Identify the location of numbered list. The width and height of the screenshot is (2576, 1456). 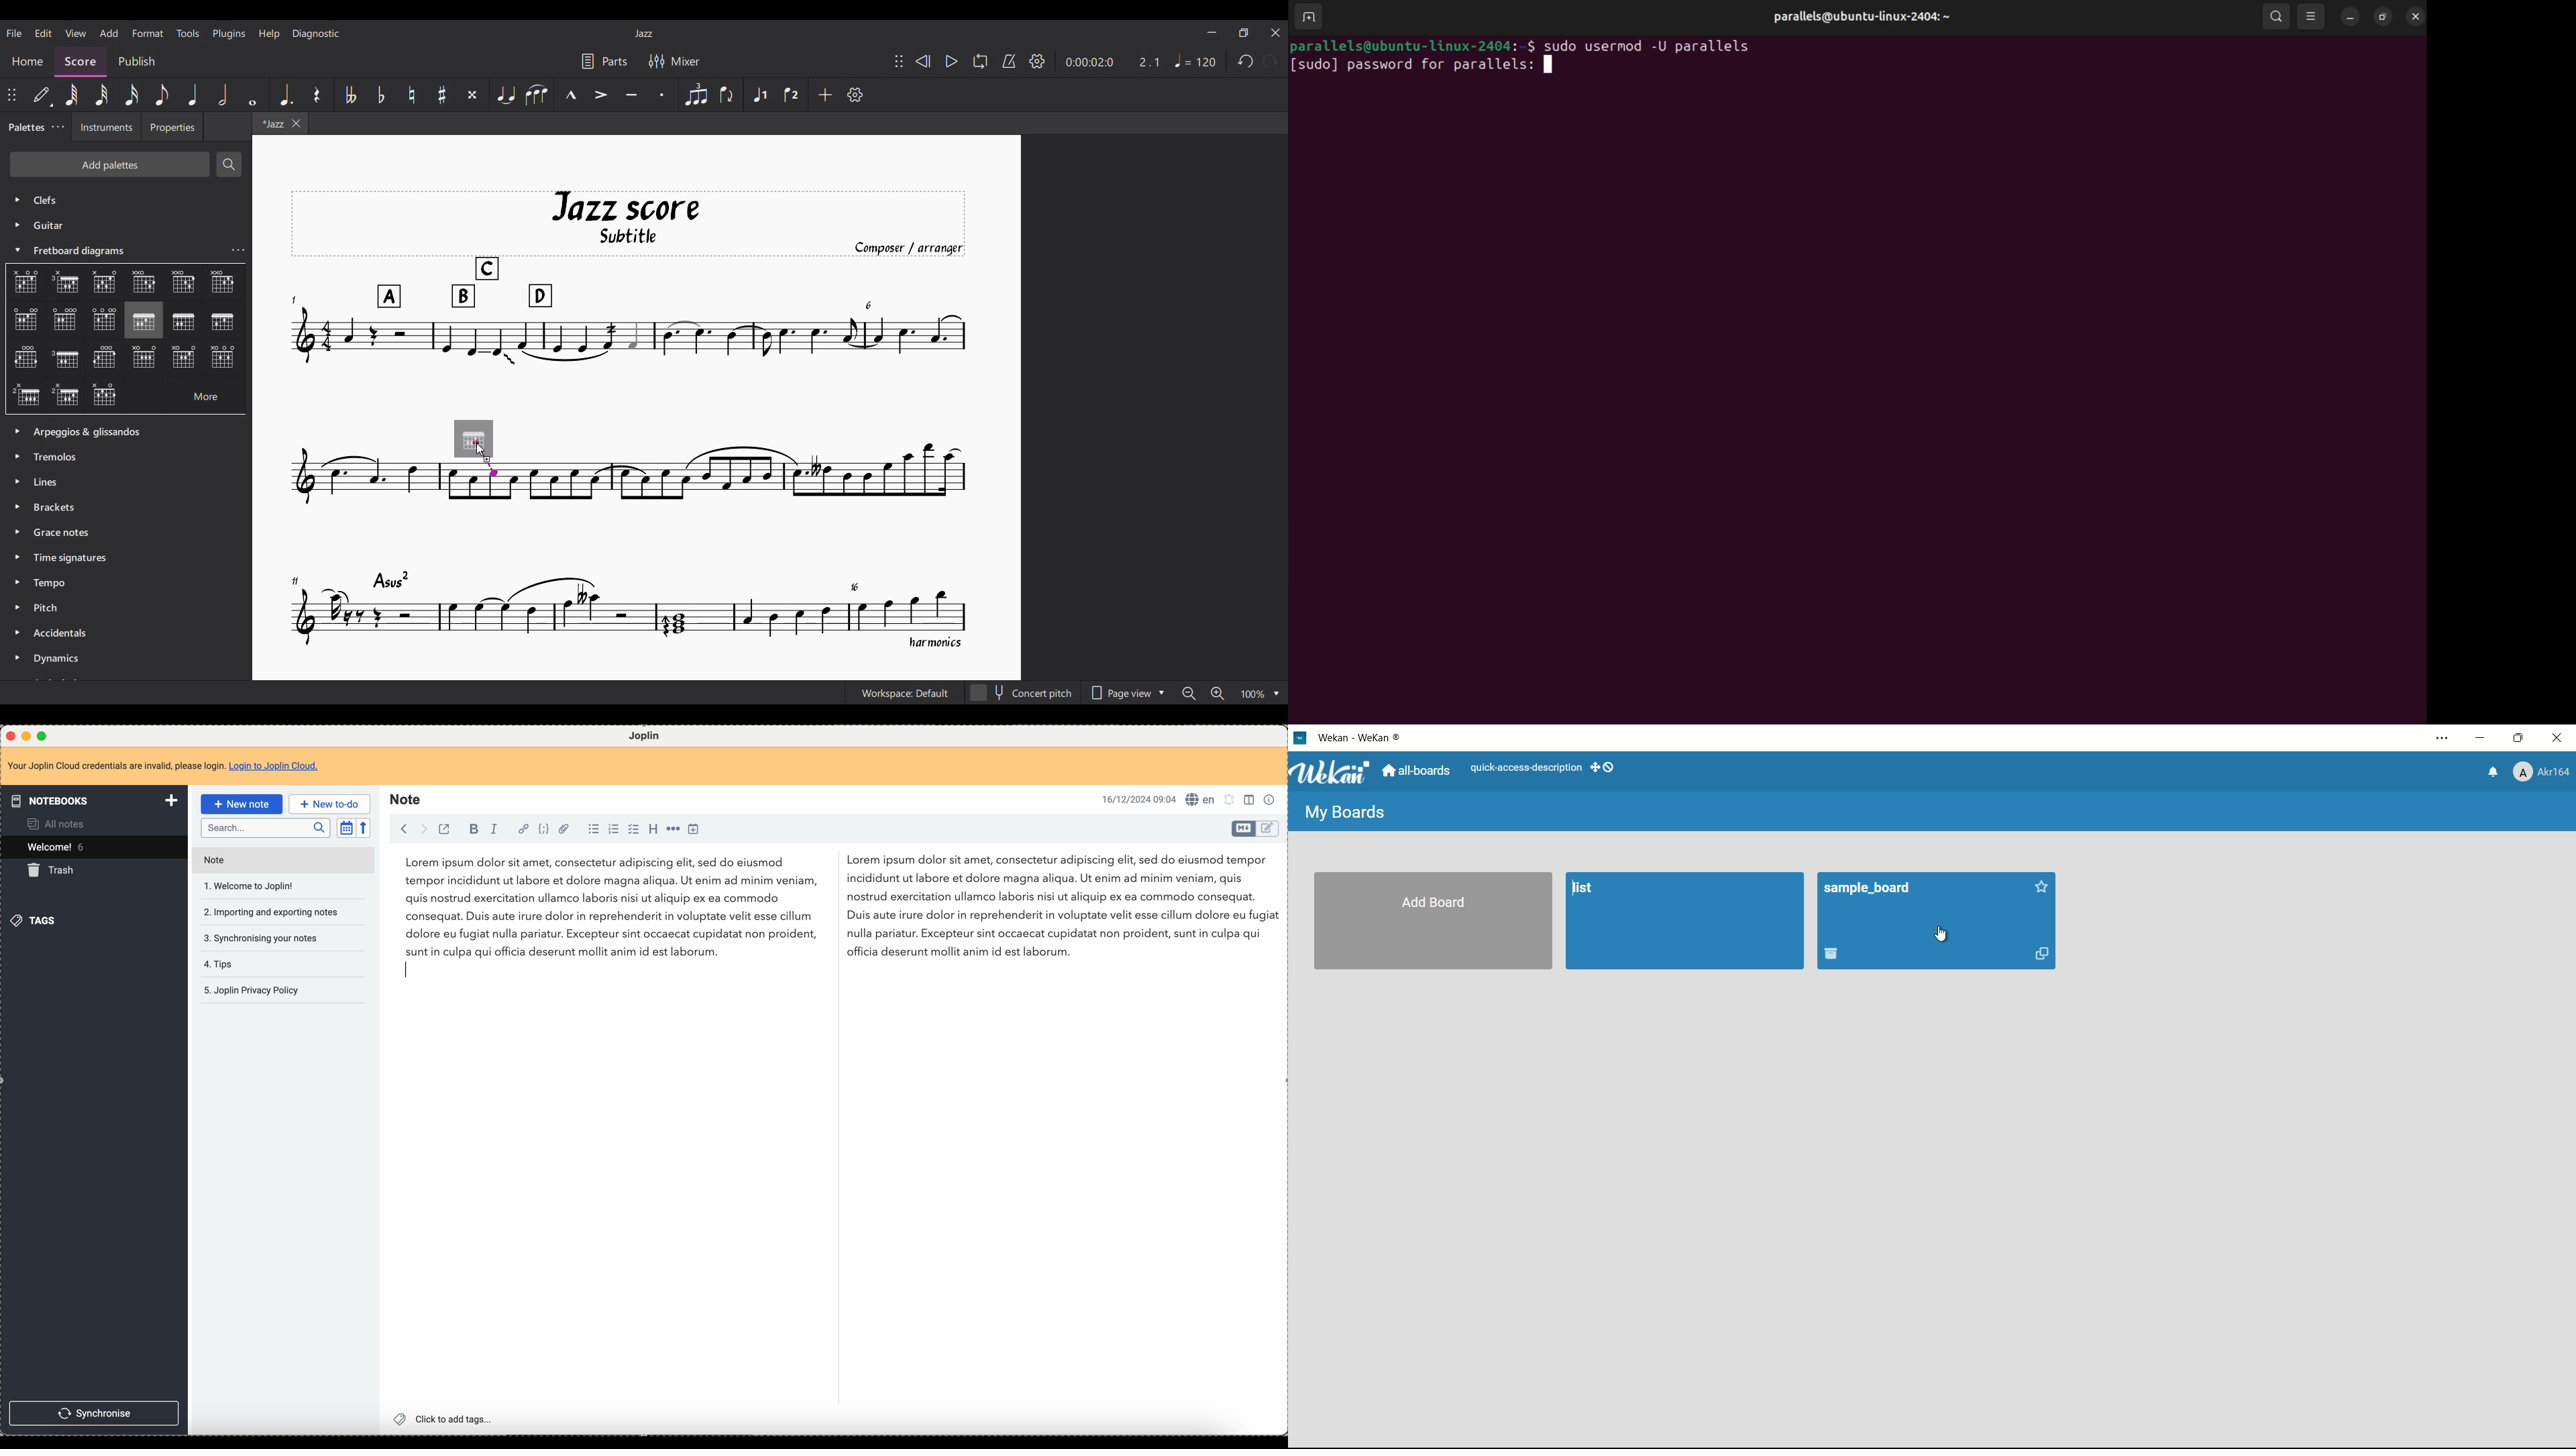
(614, 829).